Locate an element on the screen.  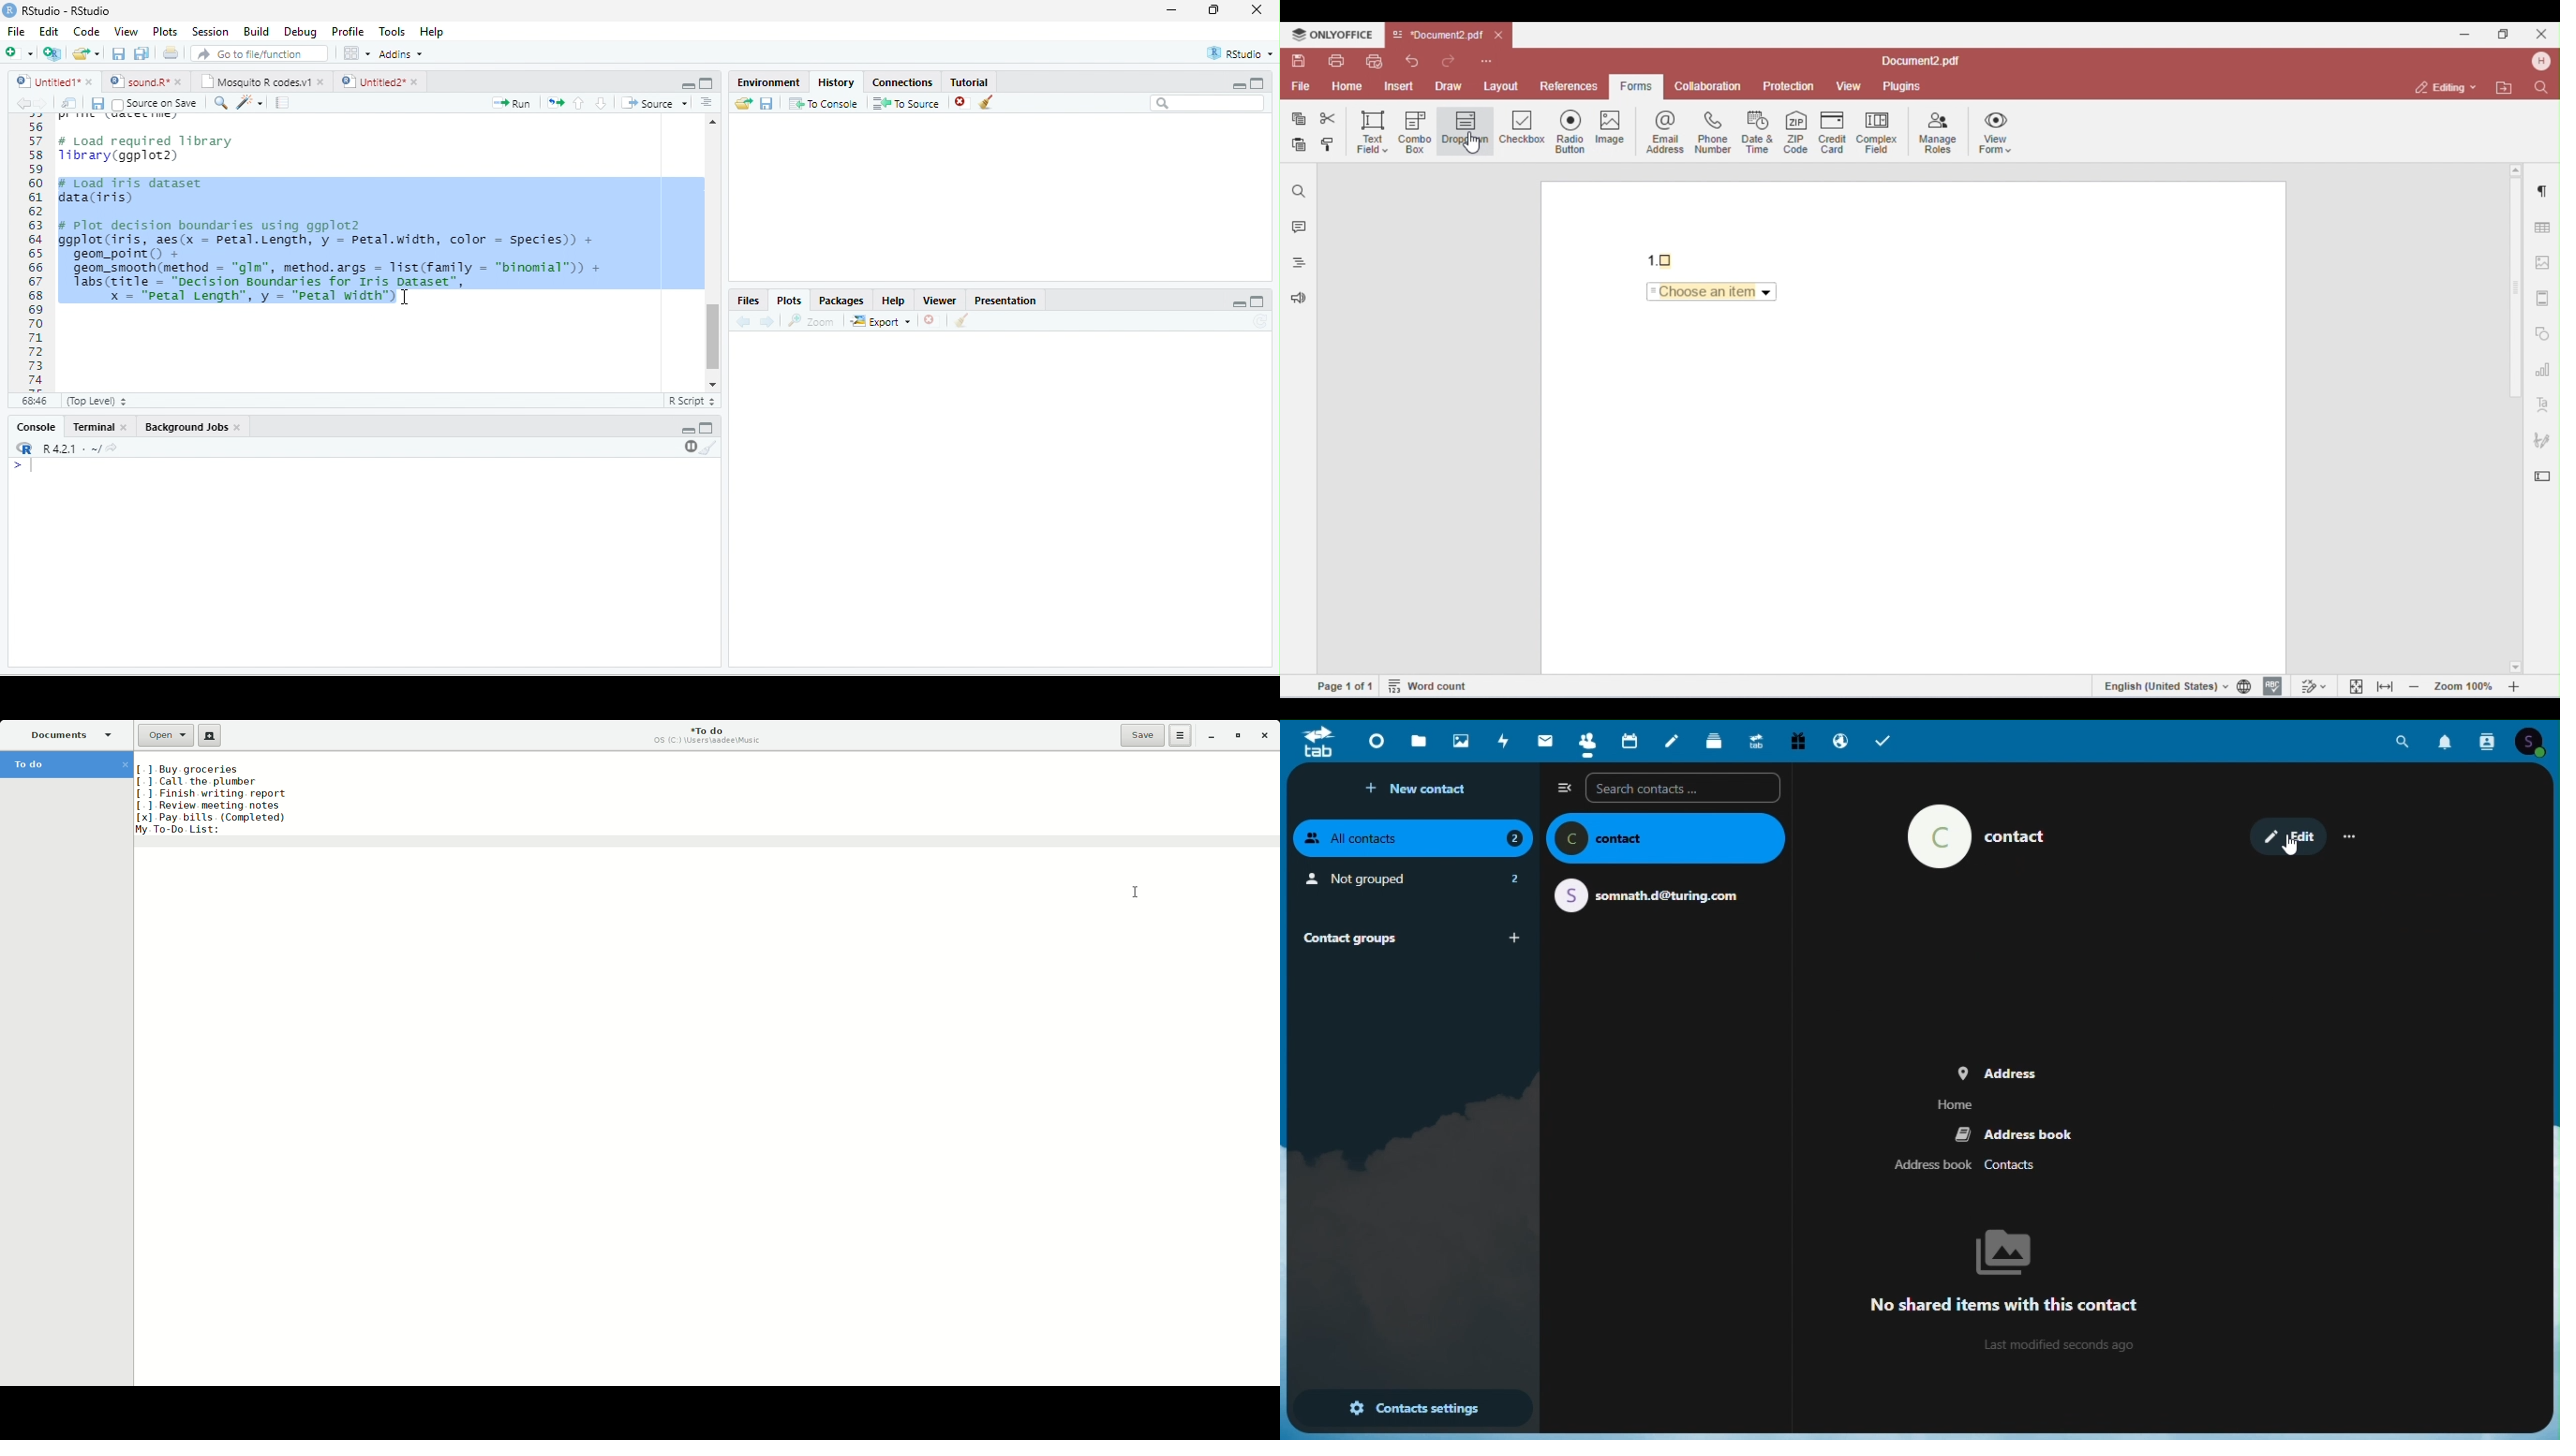
Untitled2 is located at coordinates (371, 82).